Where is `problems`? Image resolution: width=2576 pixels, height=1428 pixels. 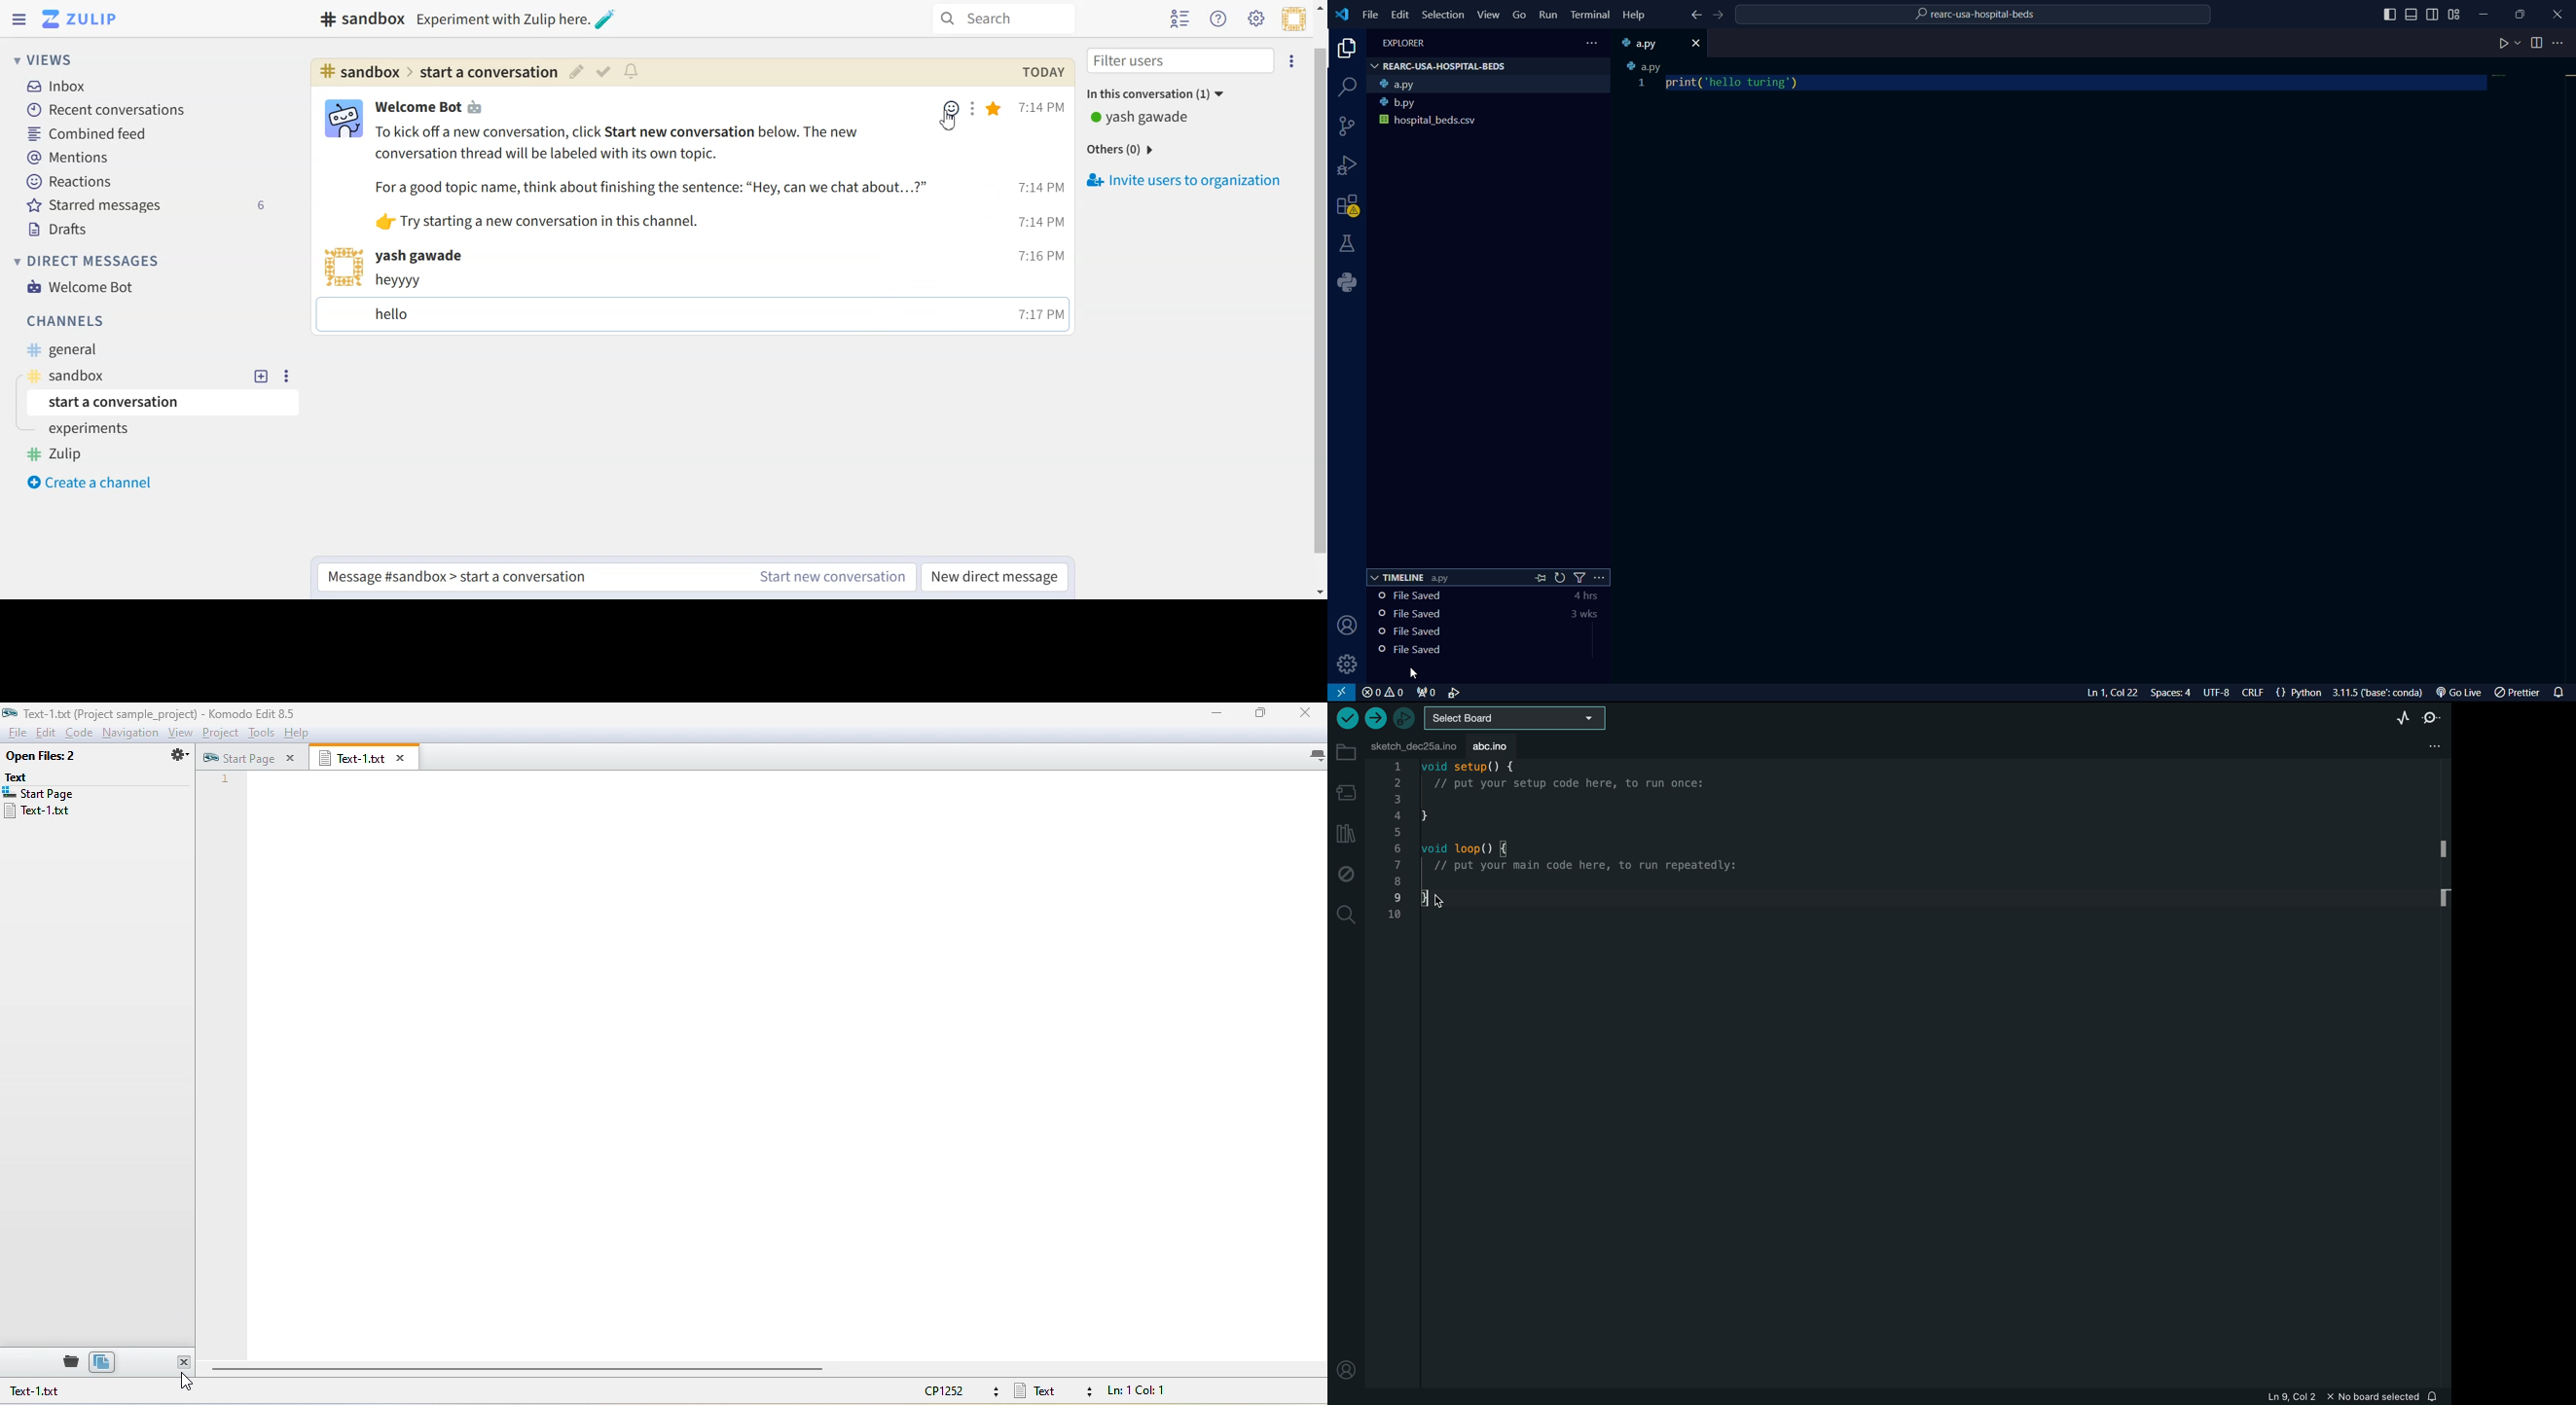
problems is located at coordinates (1383, 693).